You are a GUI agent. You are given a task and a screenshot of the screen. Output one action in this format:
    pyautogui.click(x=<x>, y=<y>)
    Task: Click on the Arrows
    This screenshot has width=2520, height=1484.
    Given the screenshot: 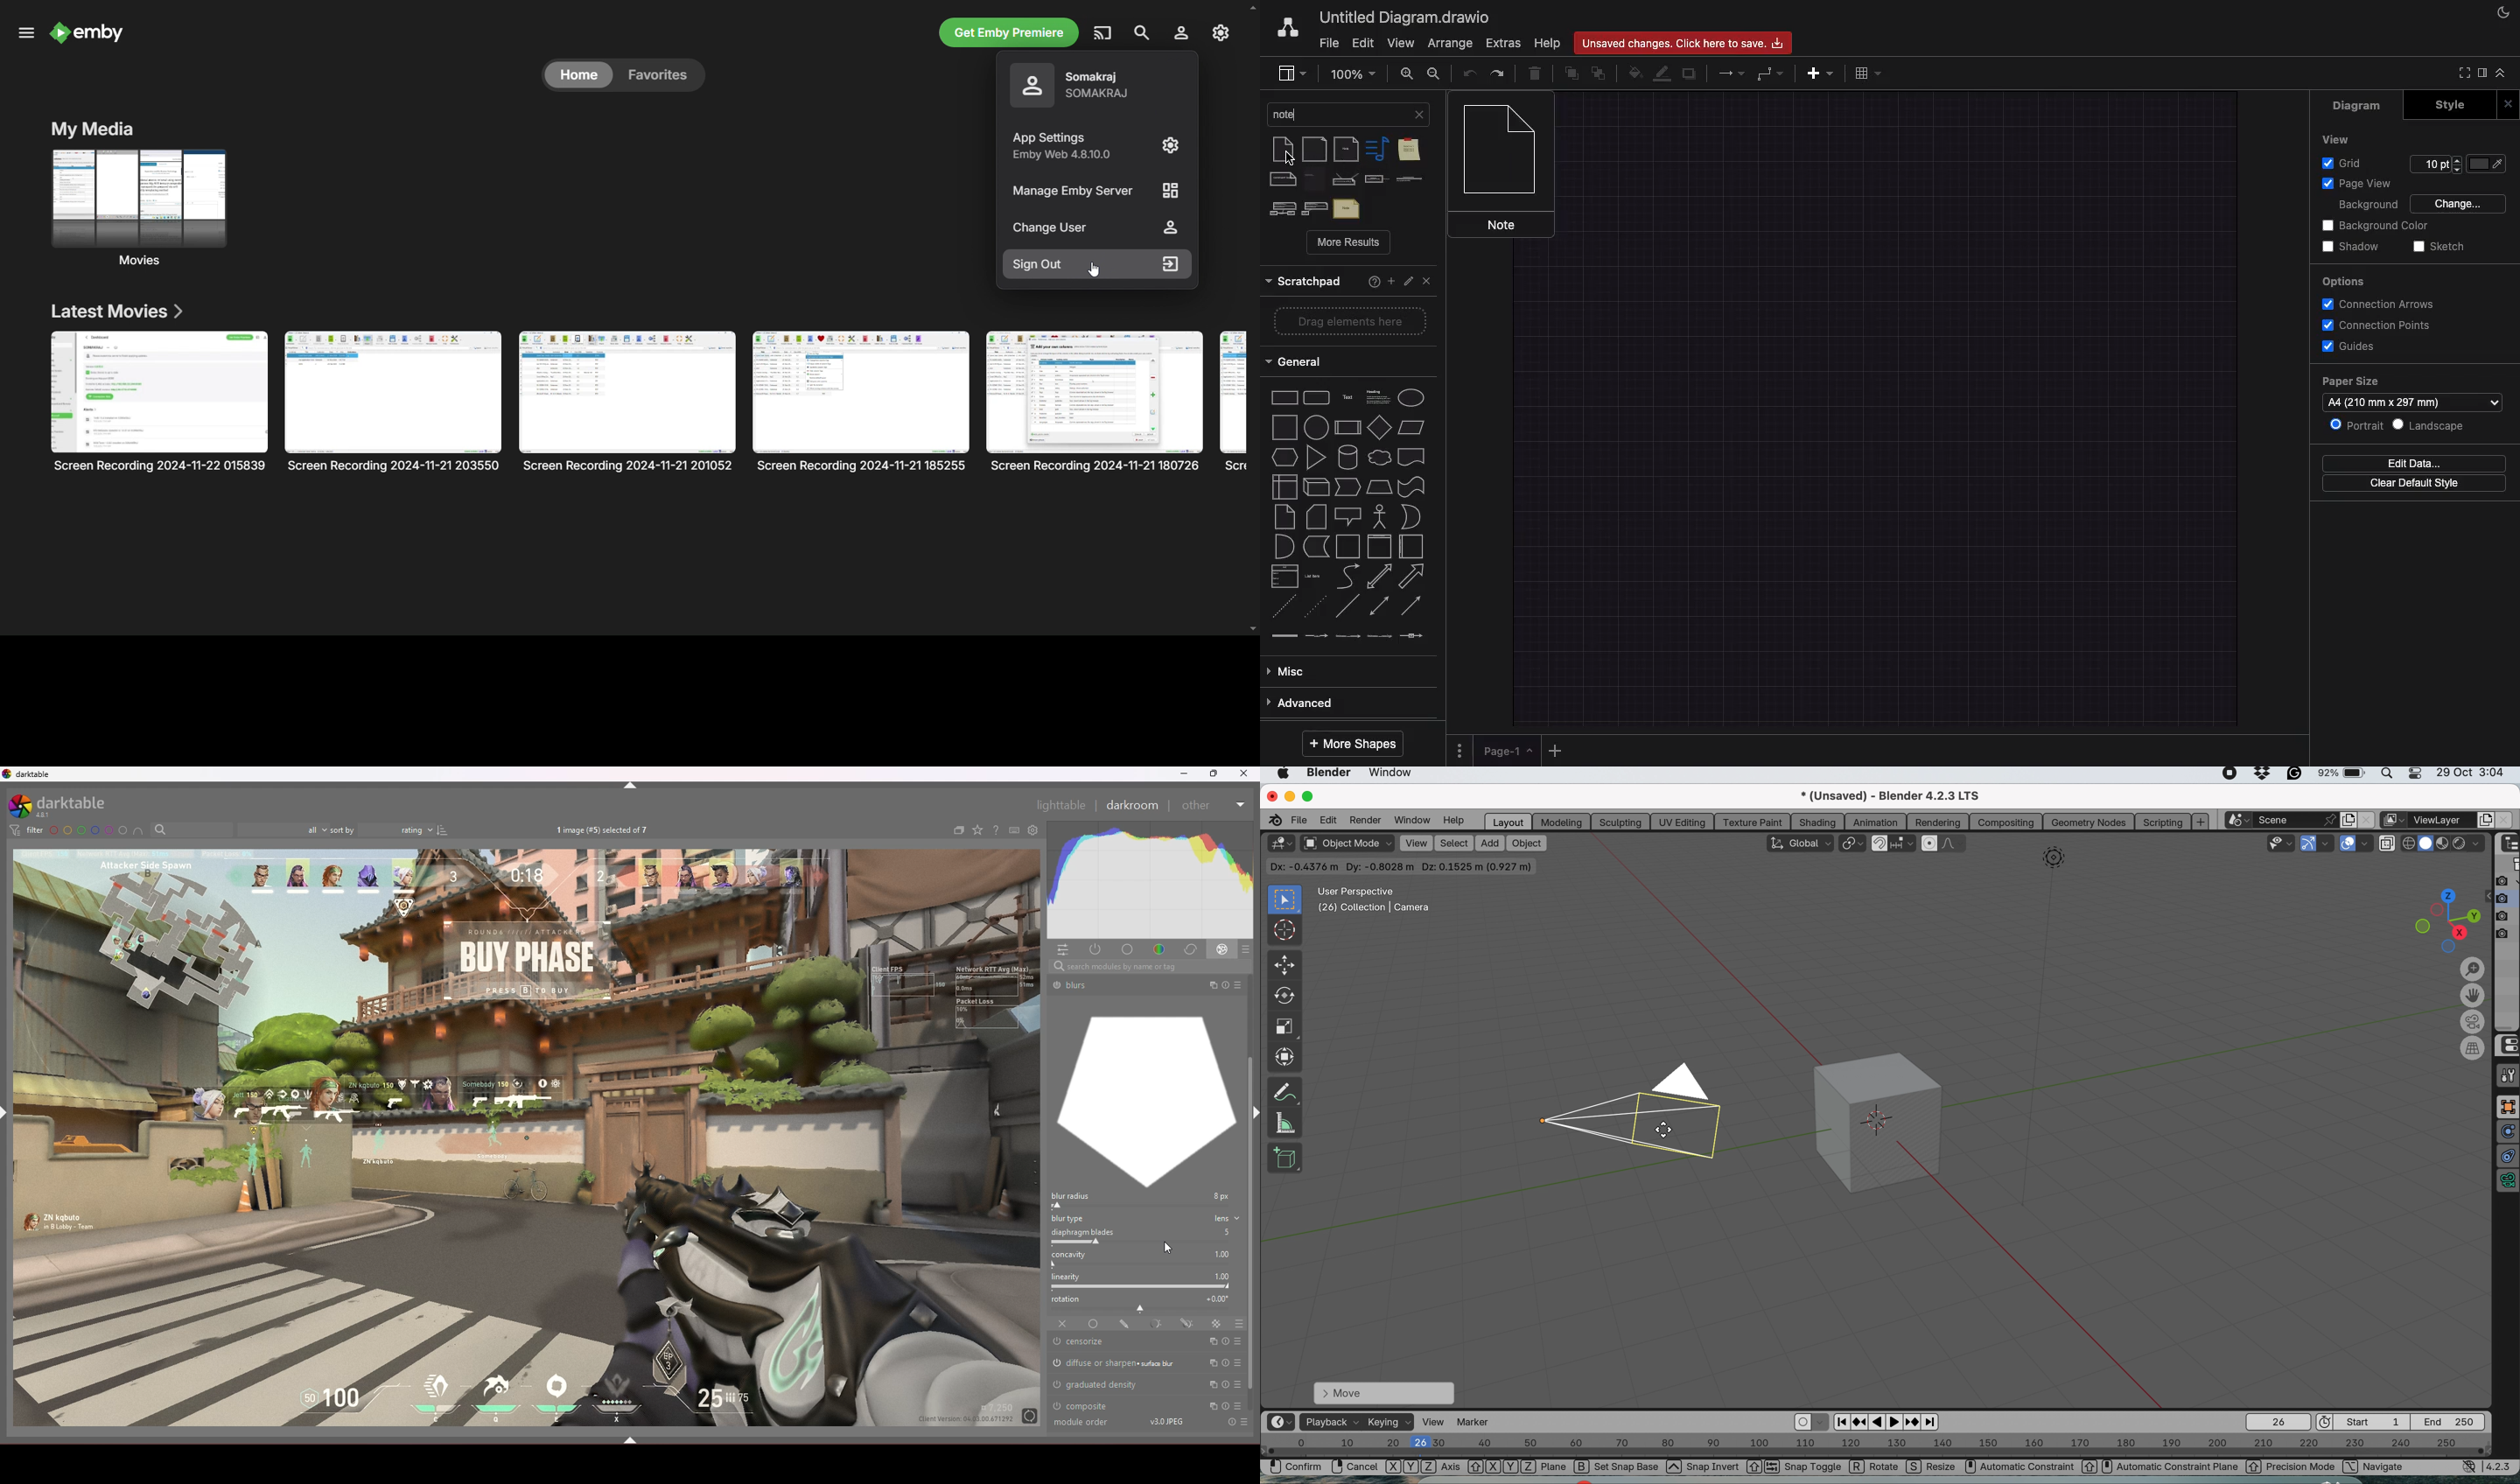 What is the action you would take?
    pyautogui.click(x=1729, y=72)
    